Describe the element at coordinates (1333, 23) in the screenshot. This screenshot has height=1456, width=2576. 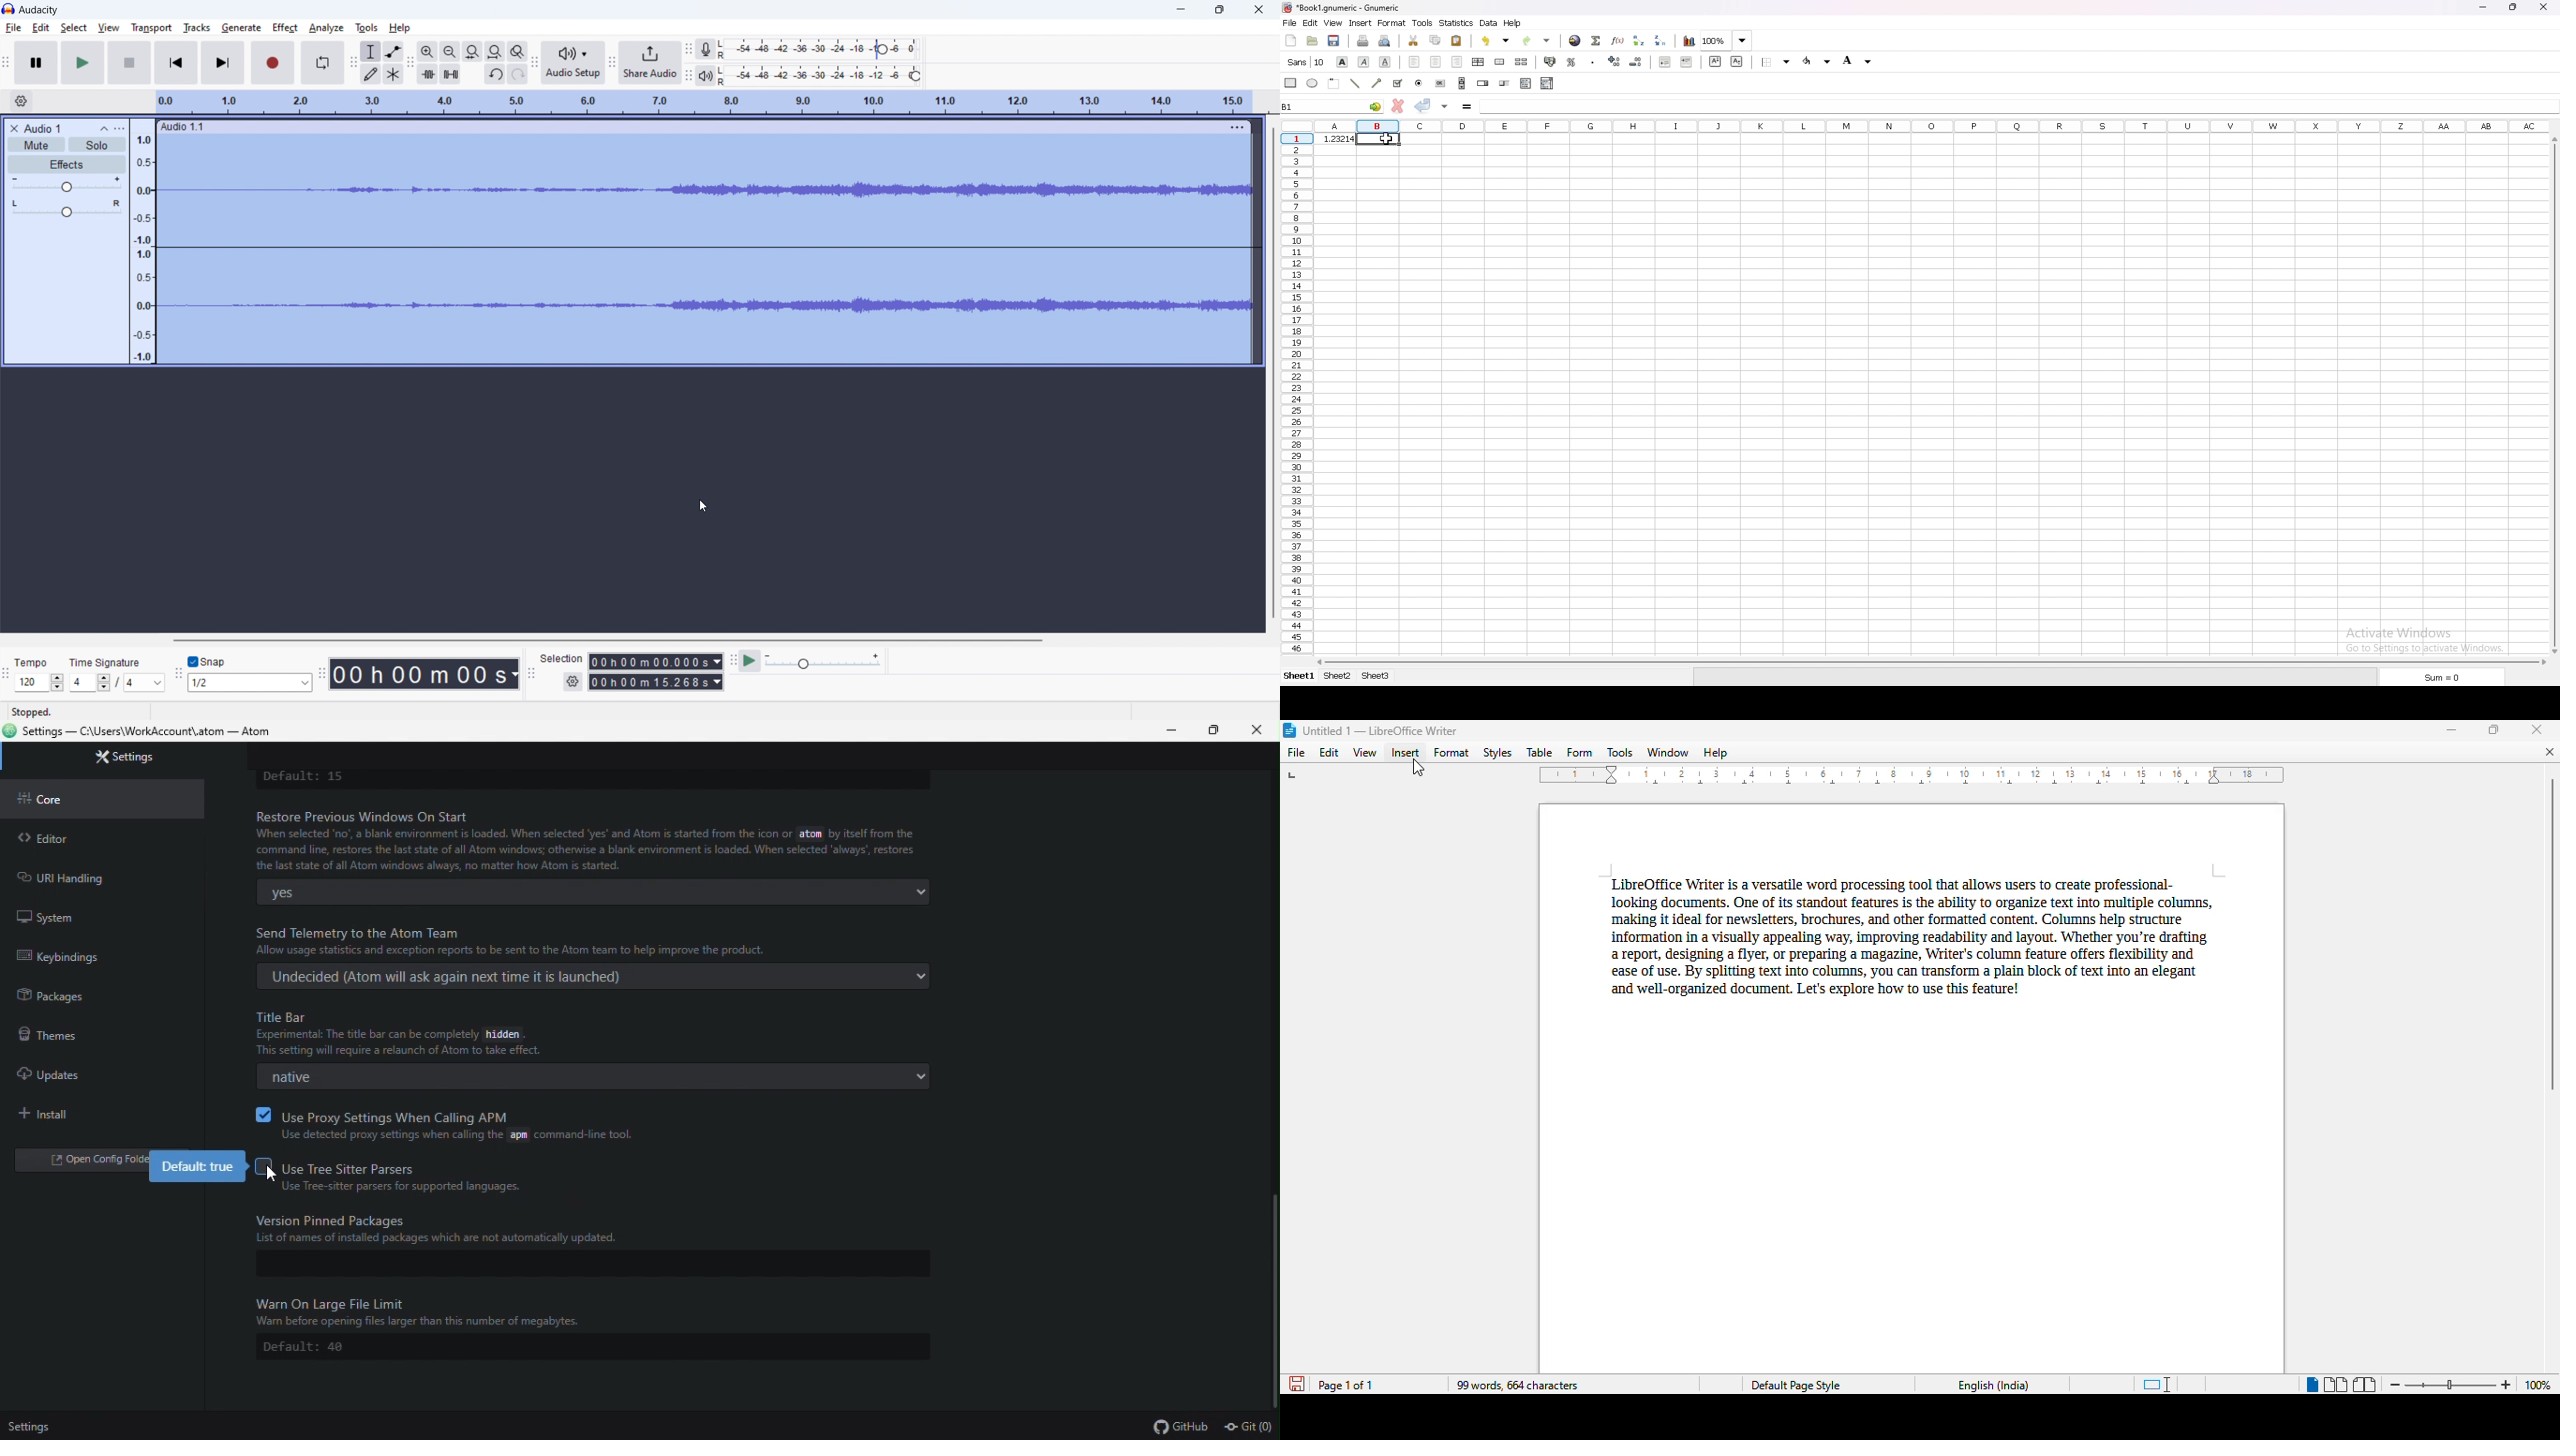
I see `view` at that location.